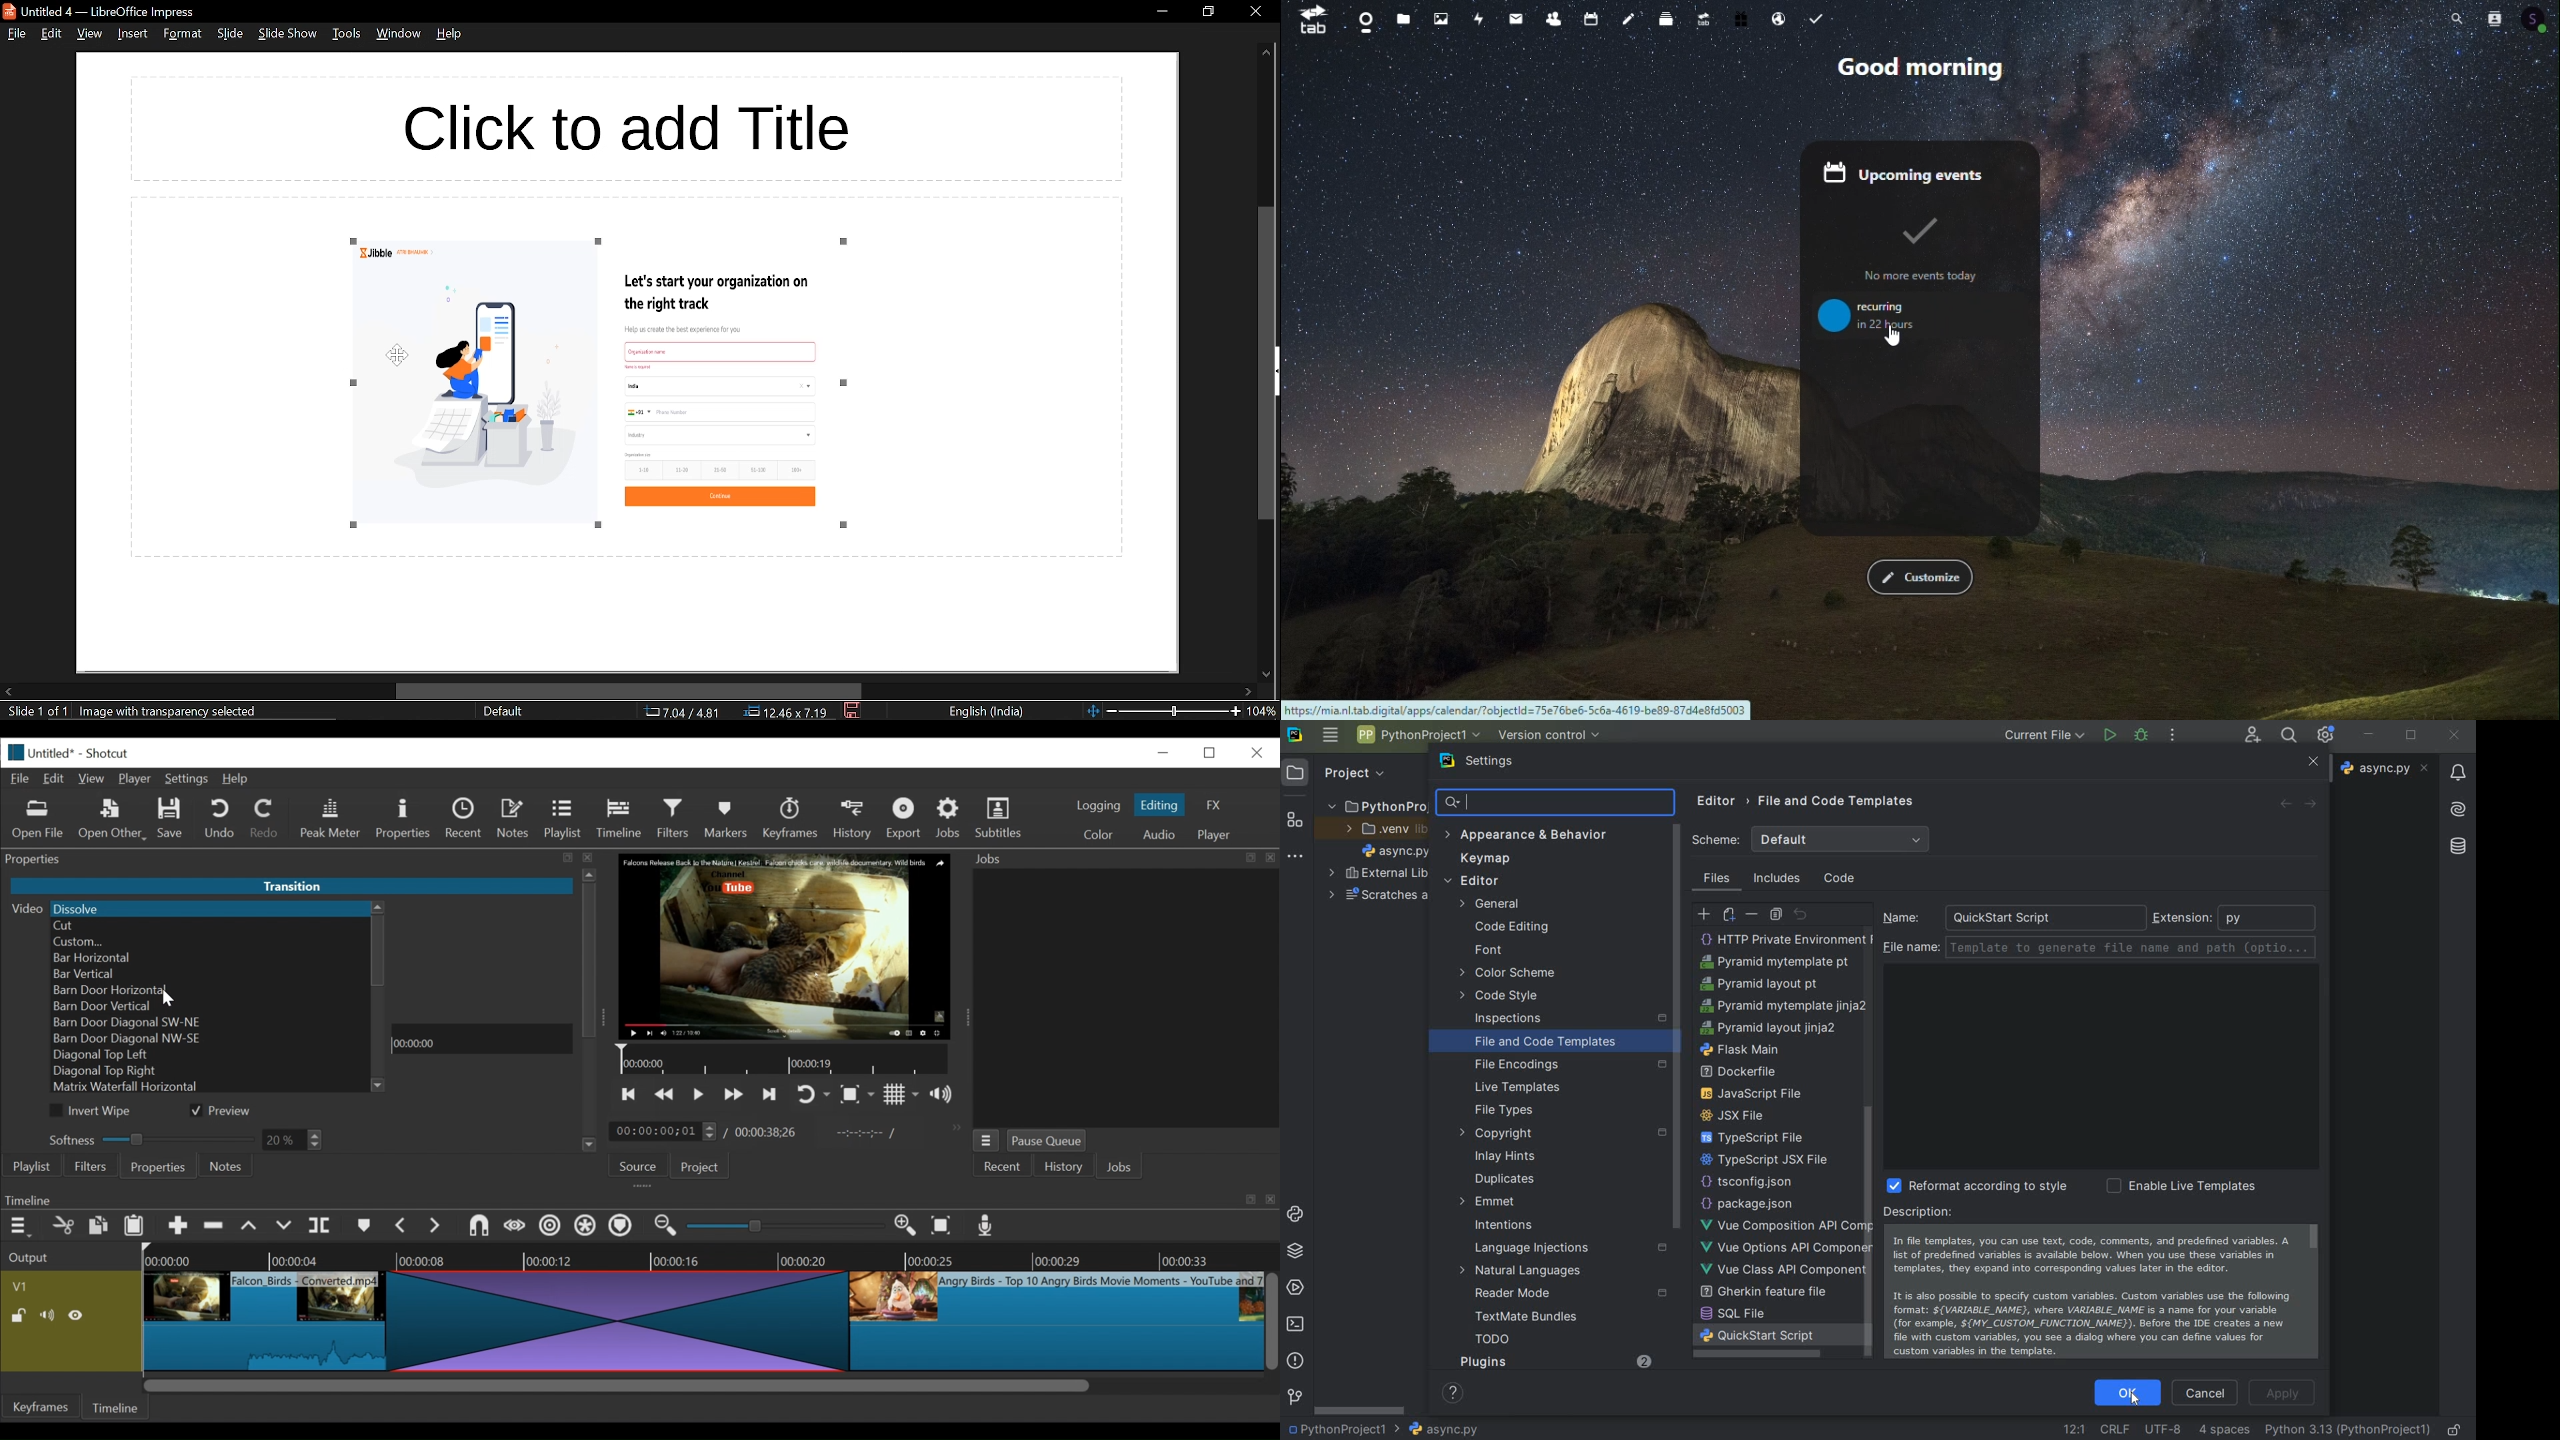  I want to click on Timeline, so click(786, 1060).